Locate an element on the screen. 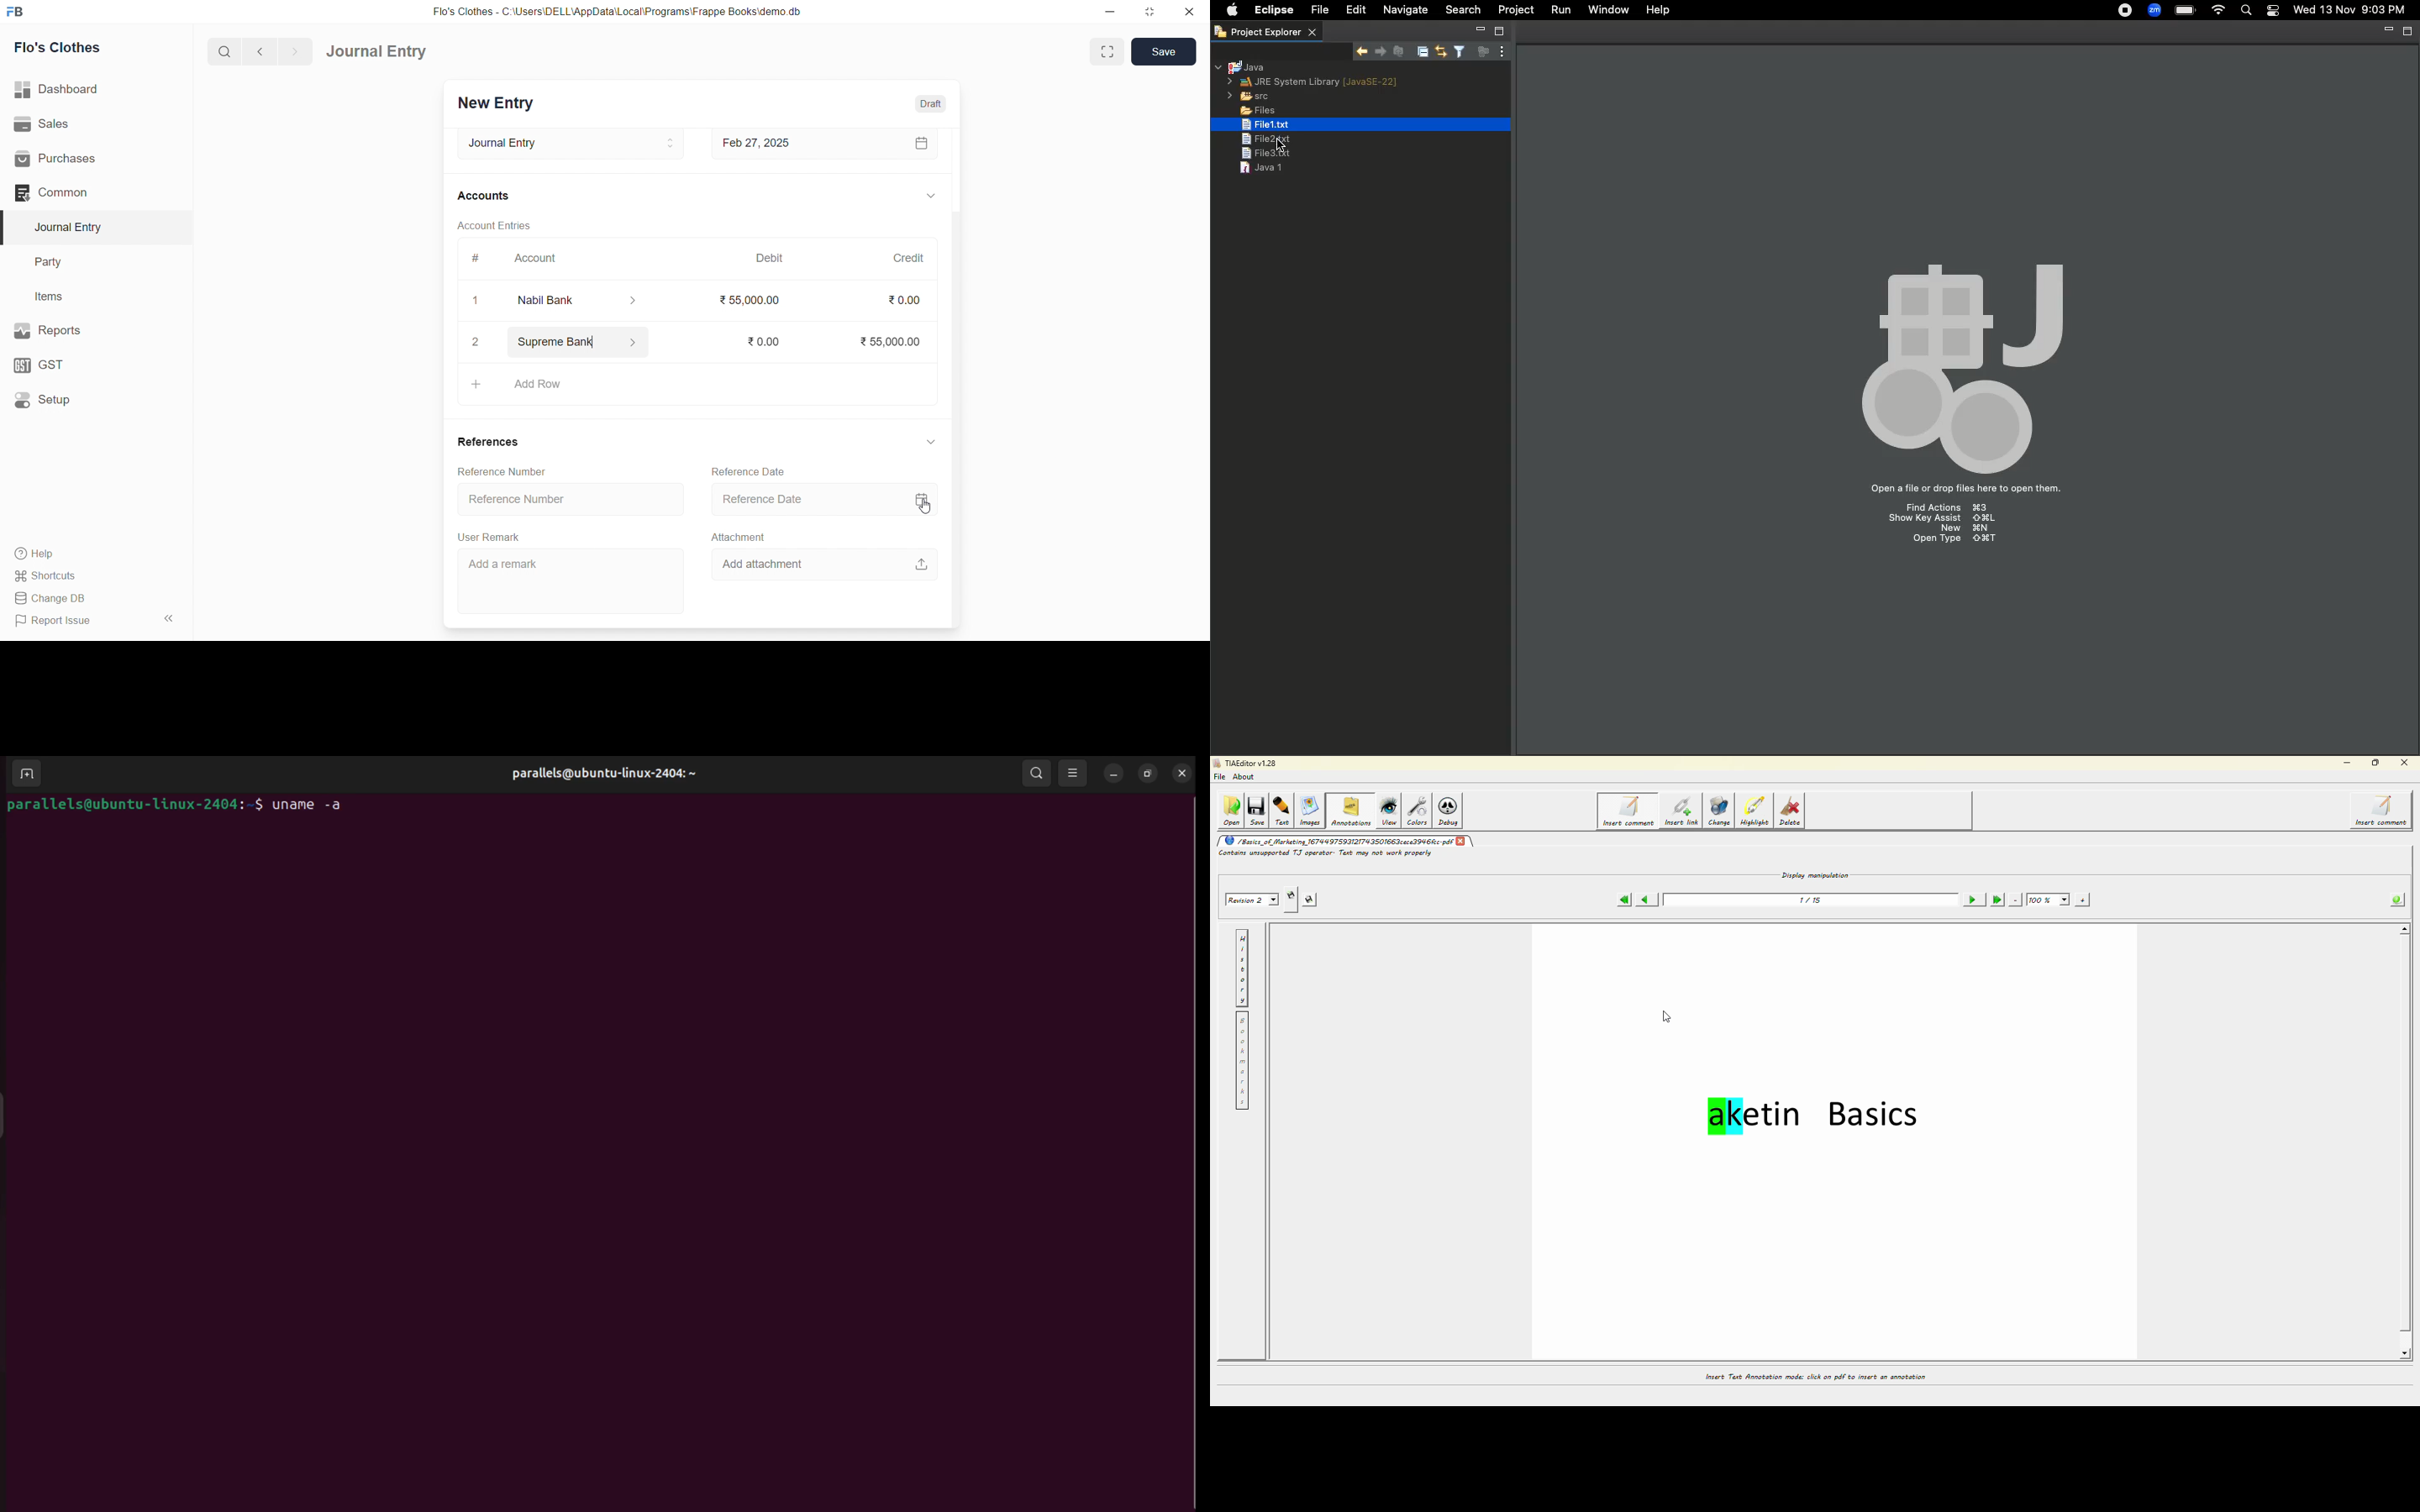  Attachment is located at coordinates (738, 537).